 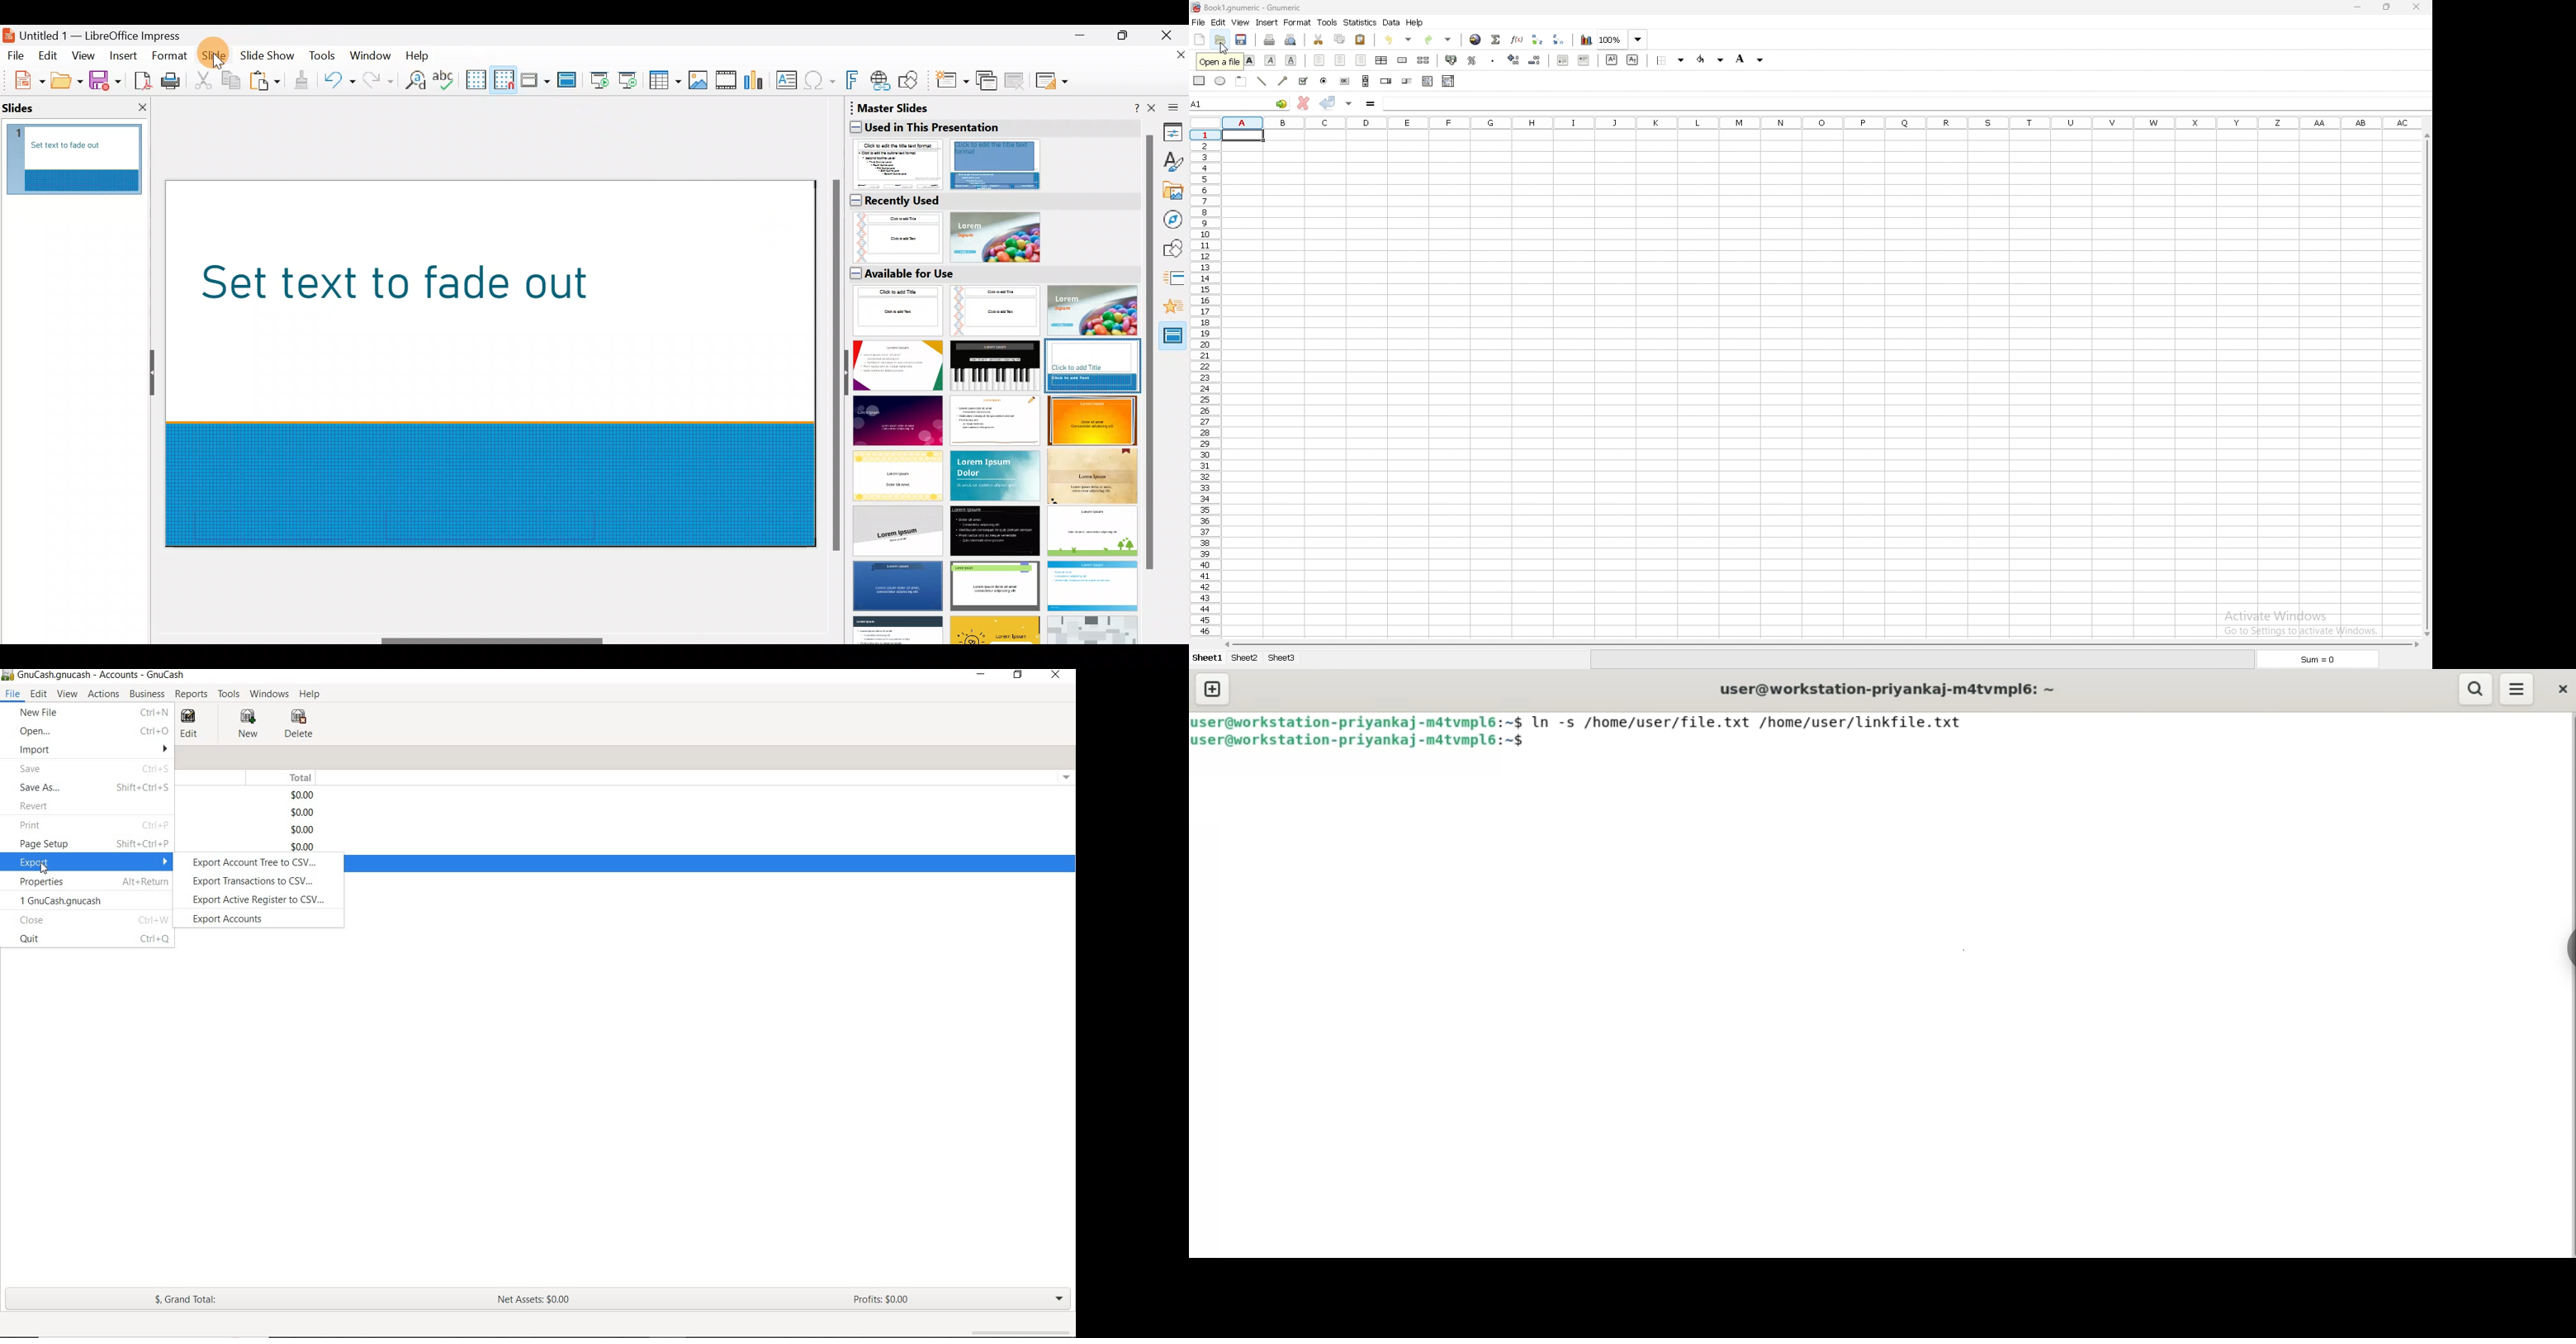 What do you see at coordinates (303, 81) in the screenshot?
I see `Clone formatting` at bounding box center [303, 81].